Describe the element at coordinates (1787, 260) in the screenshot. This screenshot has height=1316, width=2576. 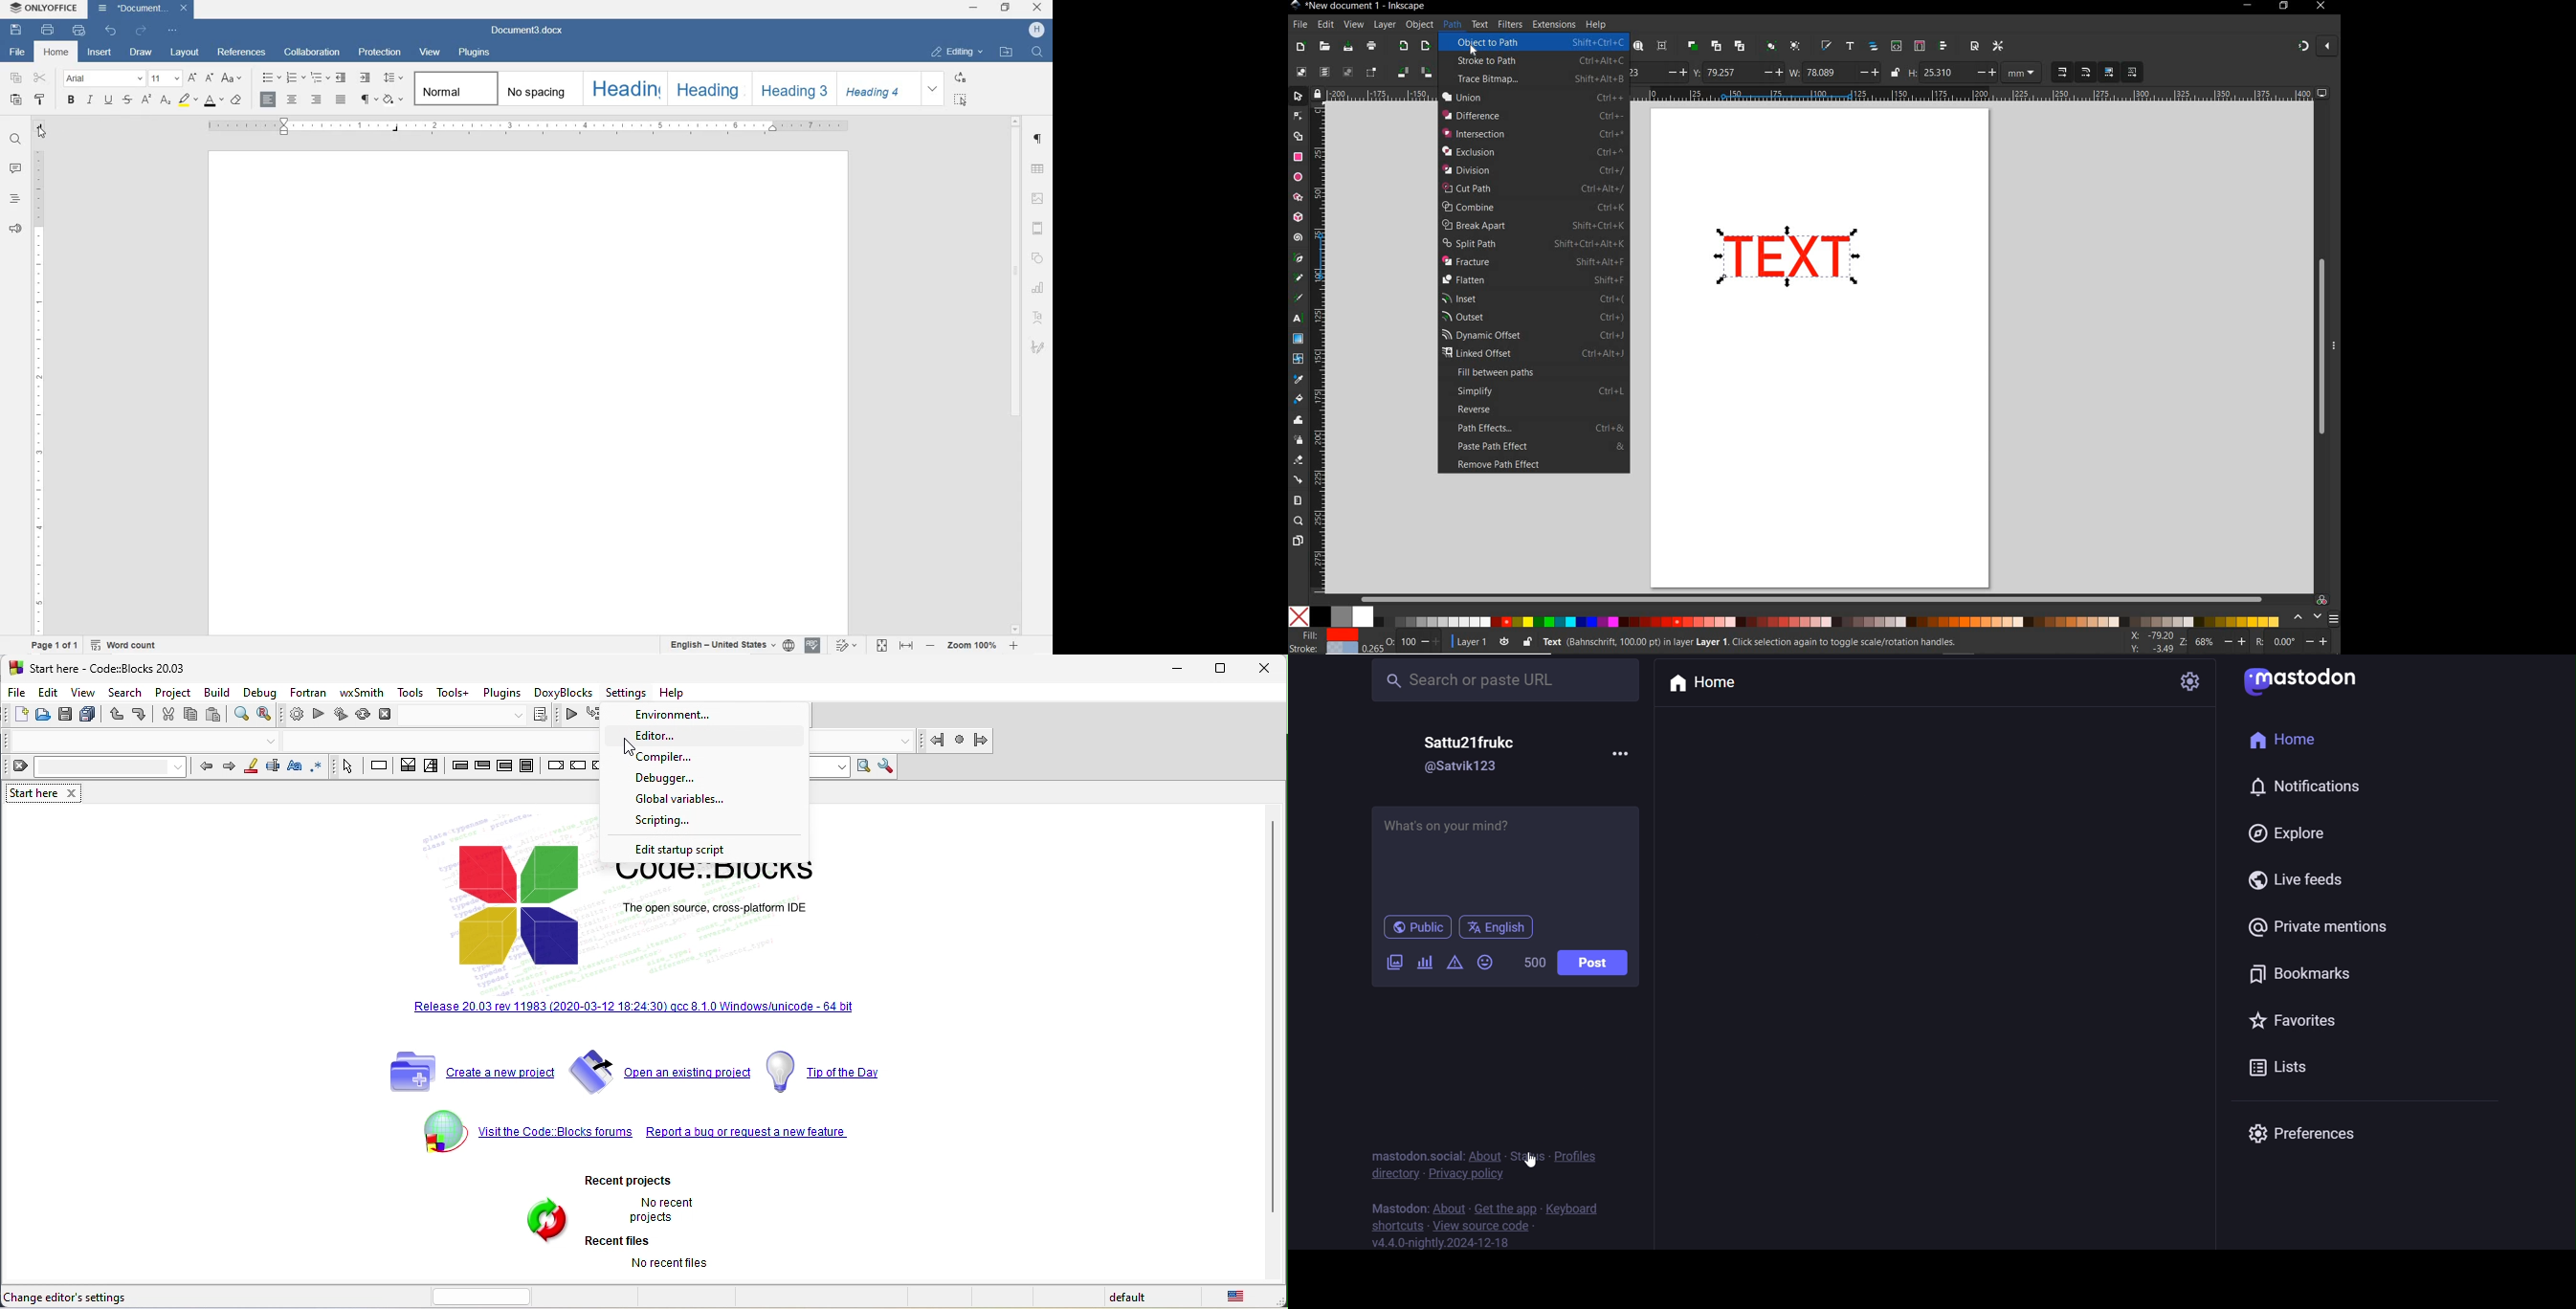
I see `selection tool` at that location.